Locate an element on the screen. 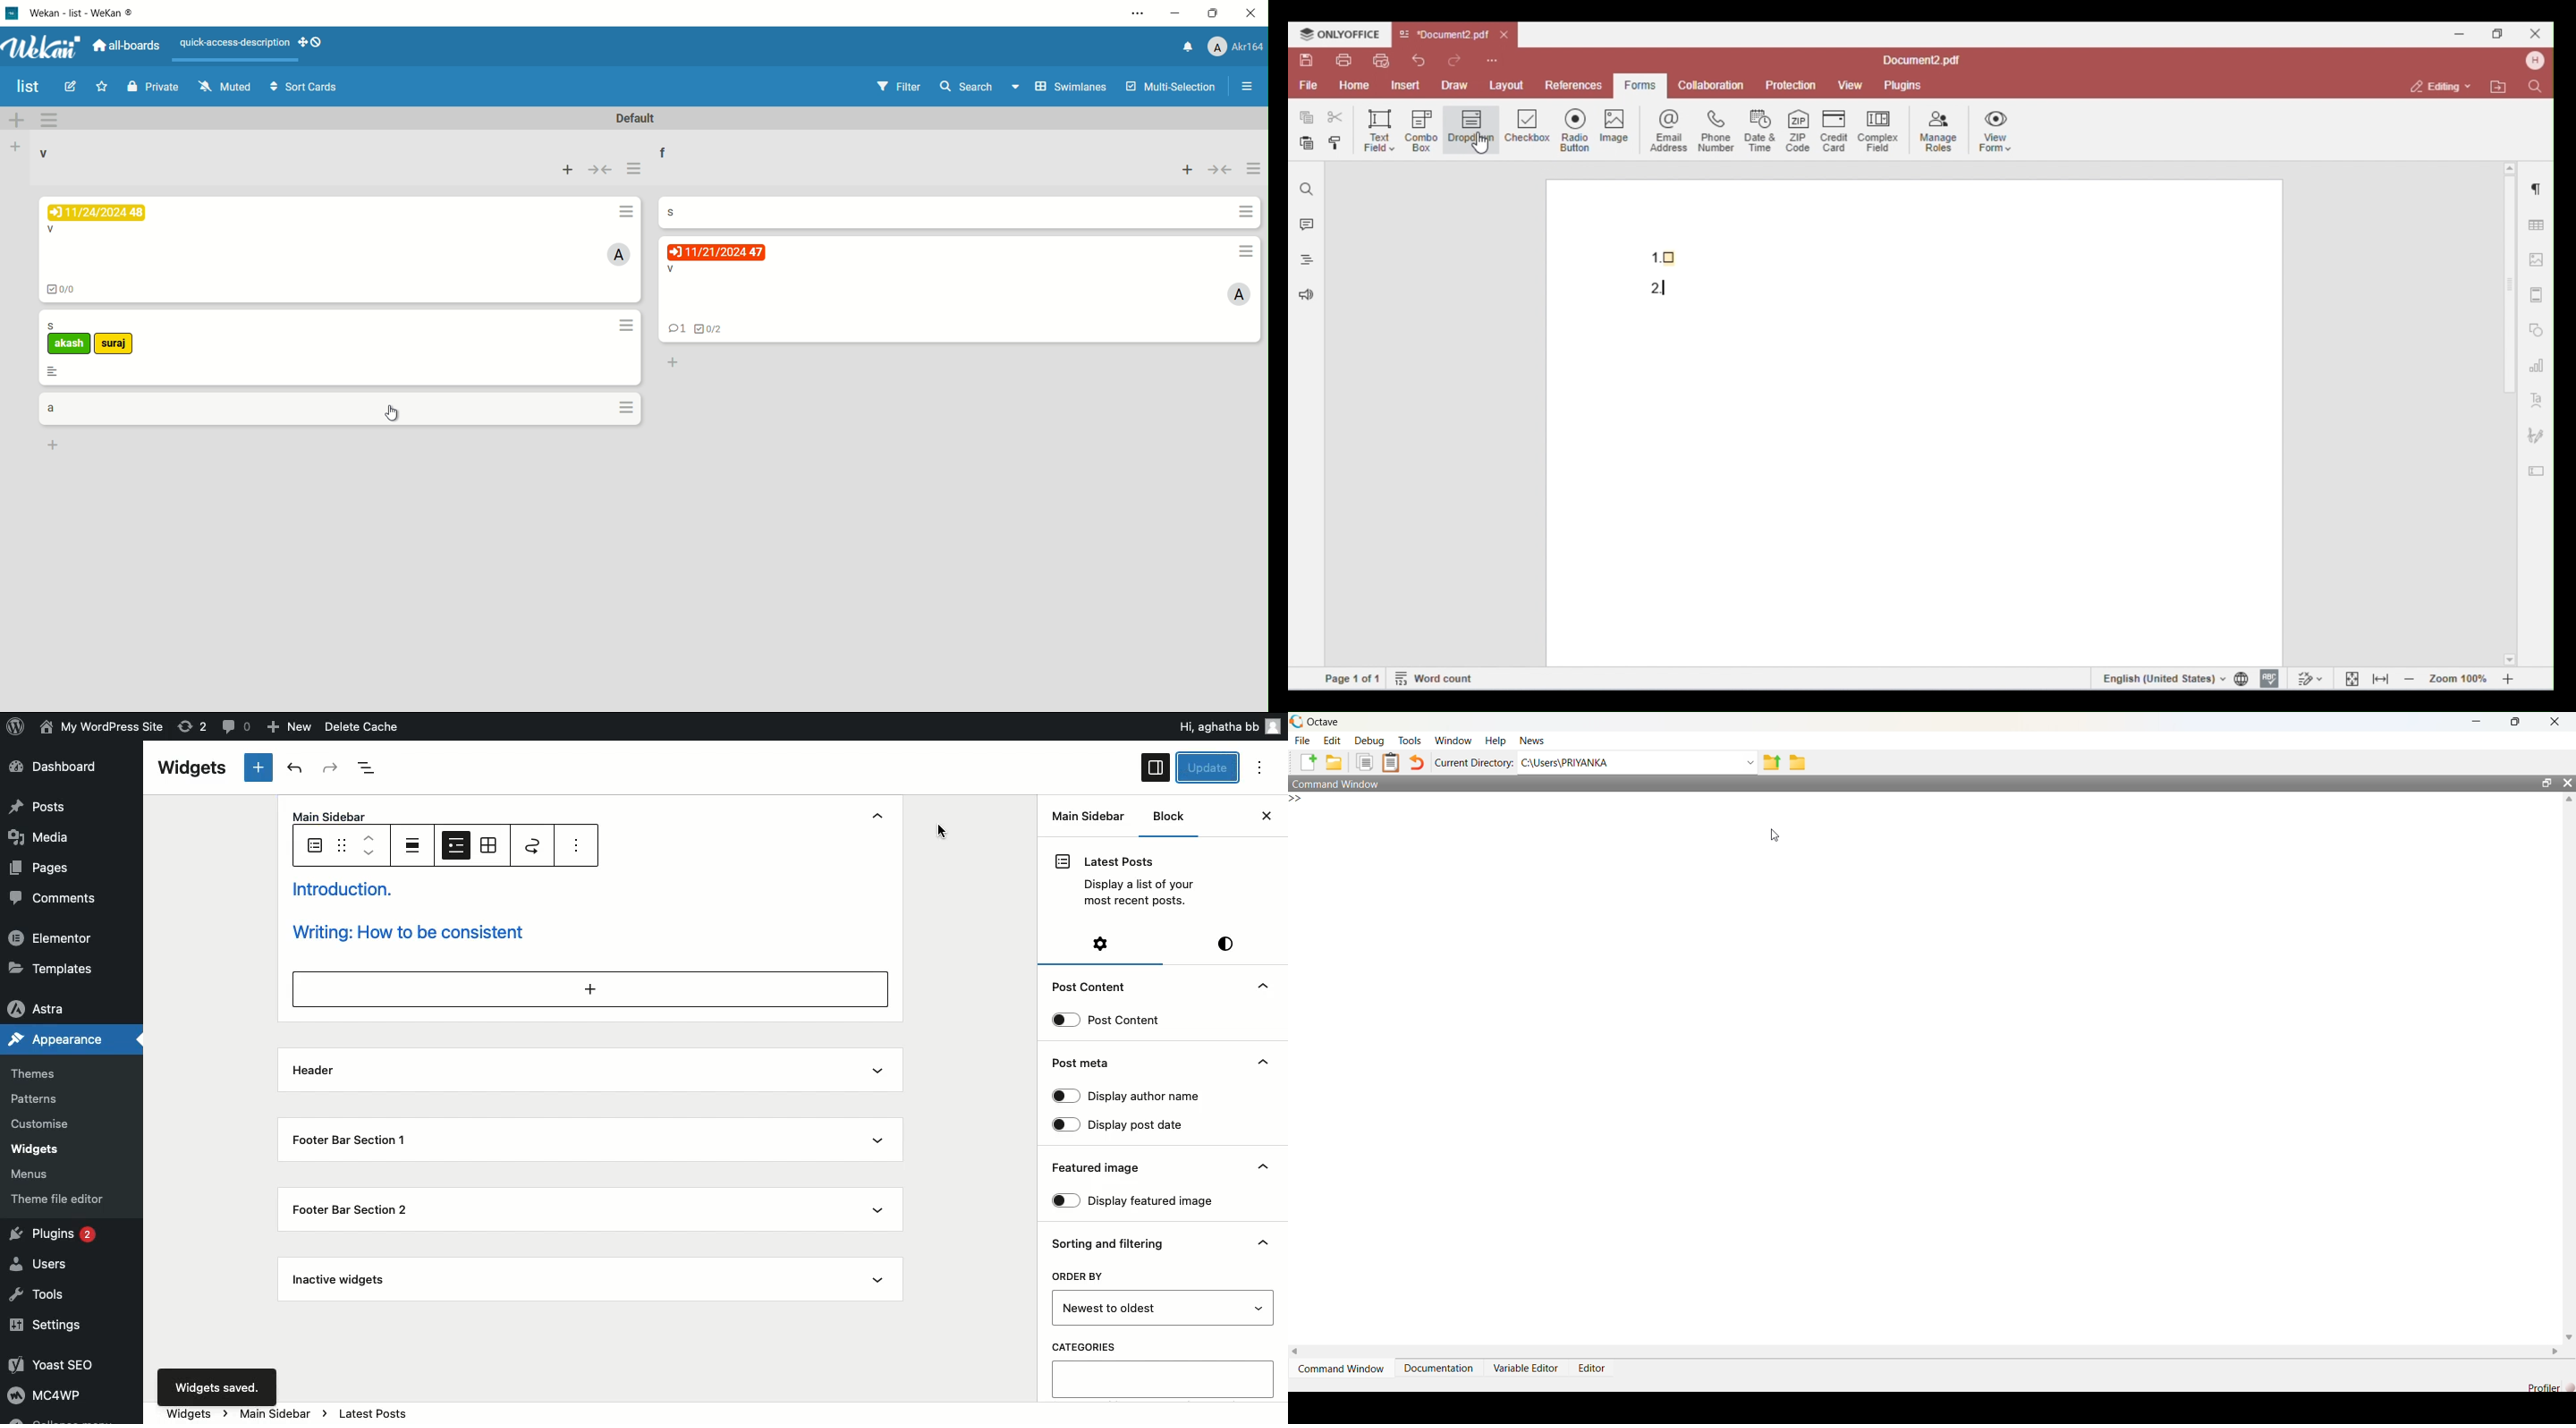 This screenshot has width=2576, height=1428. Style is located at coordinates (1229, 945).